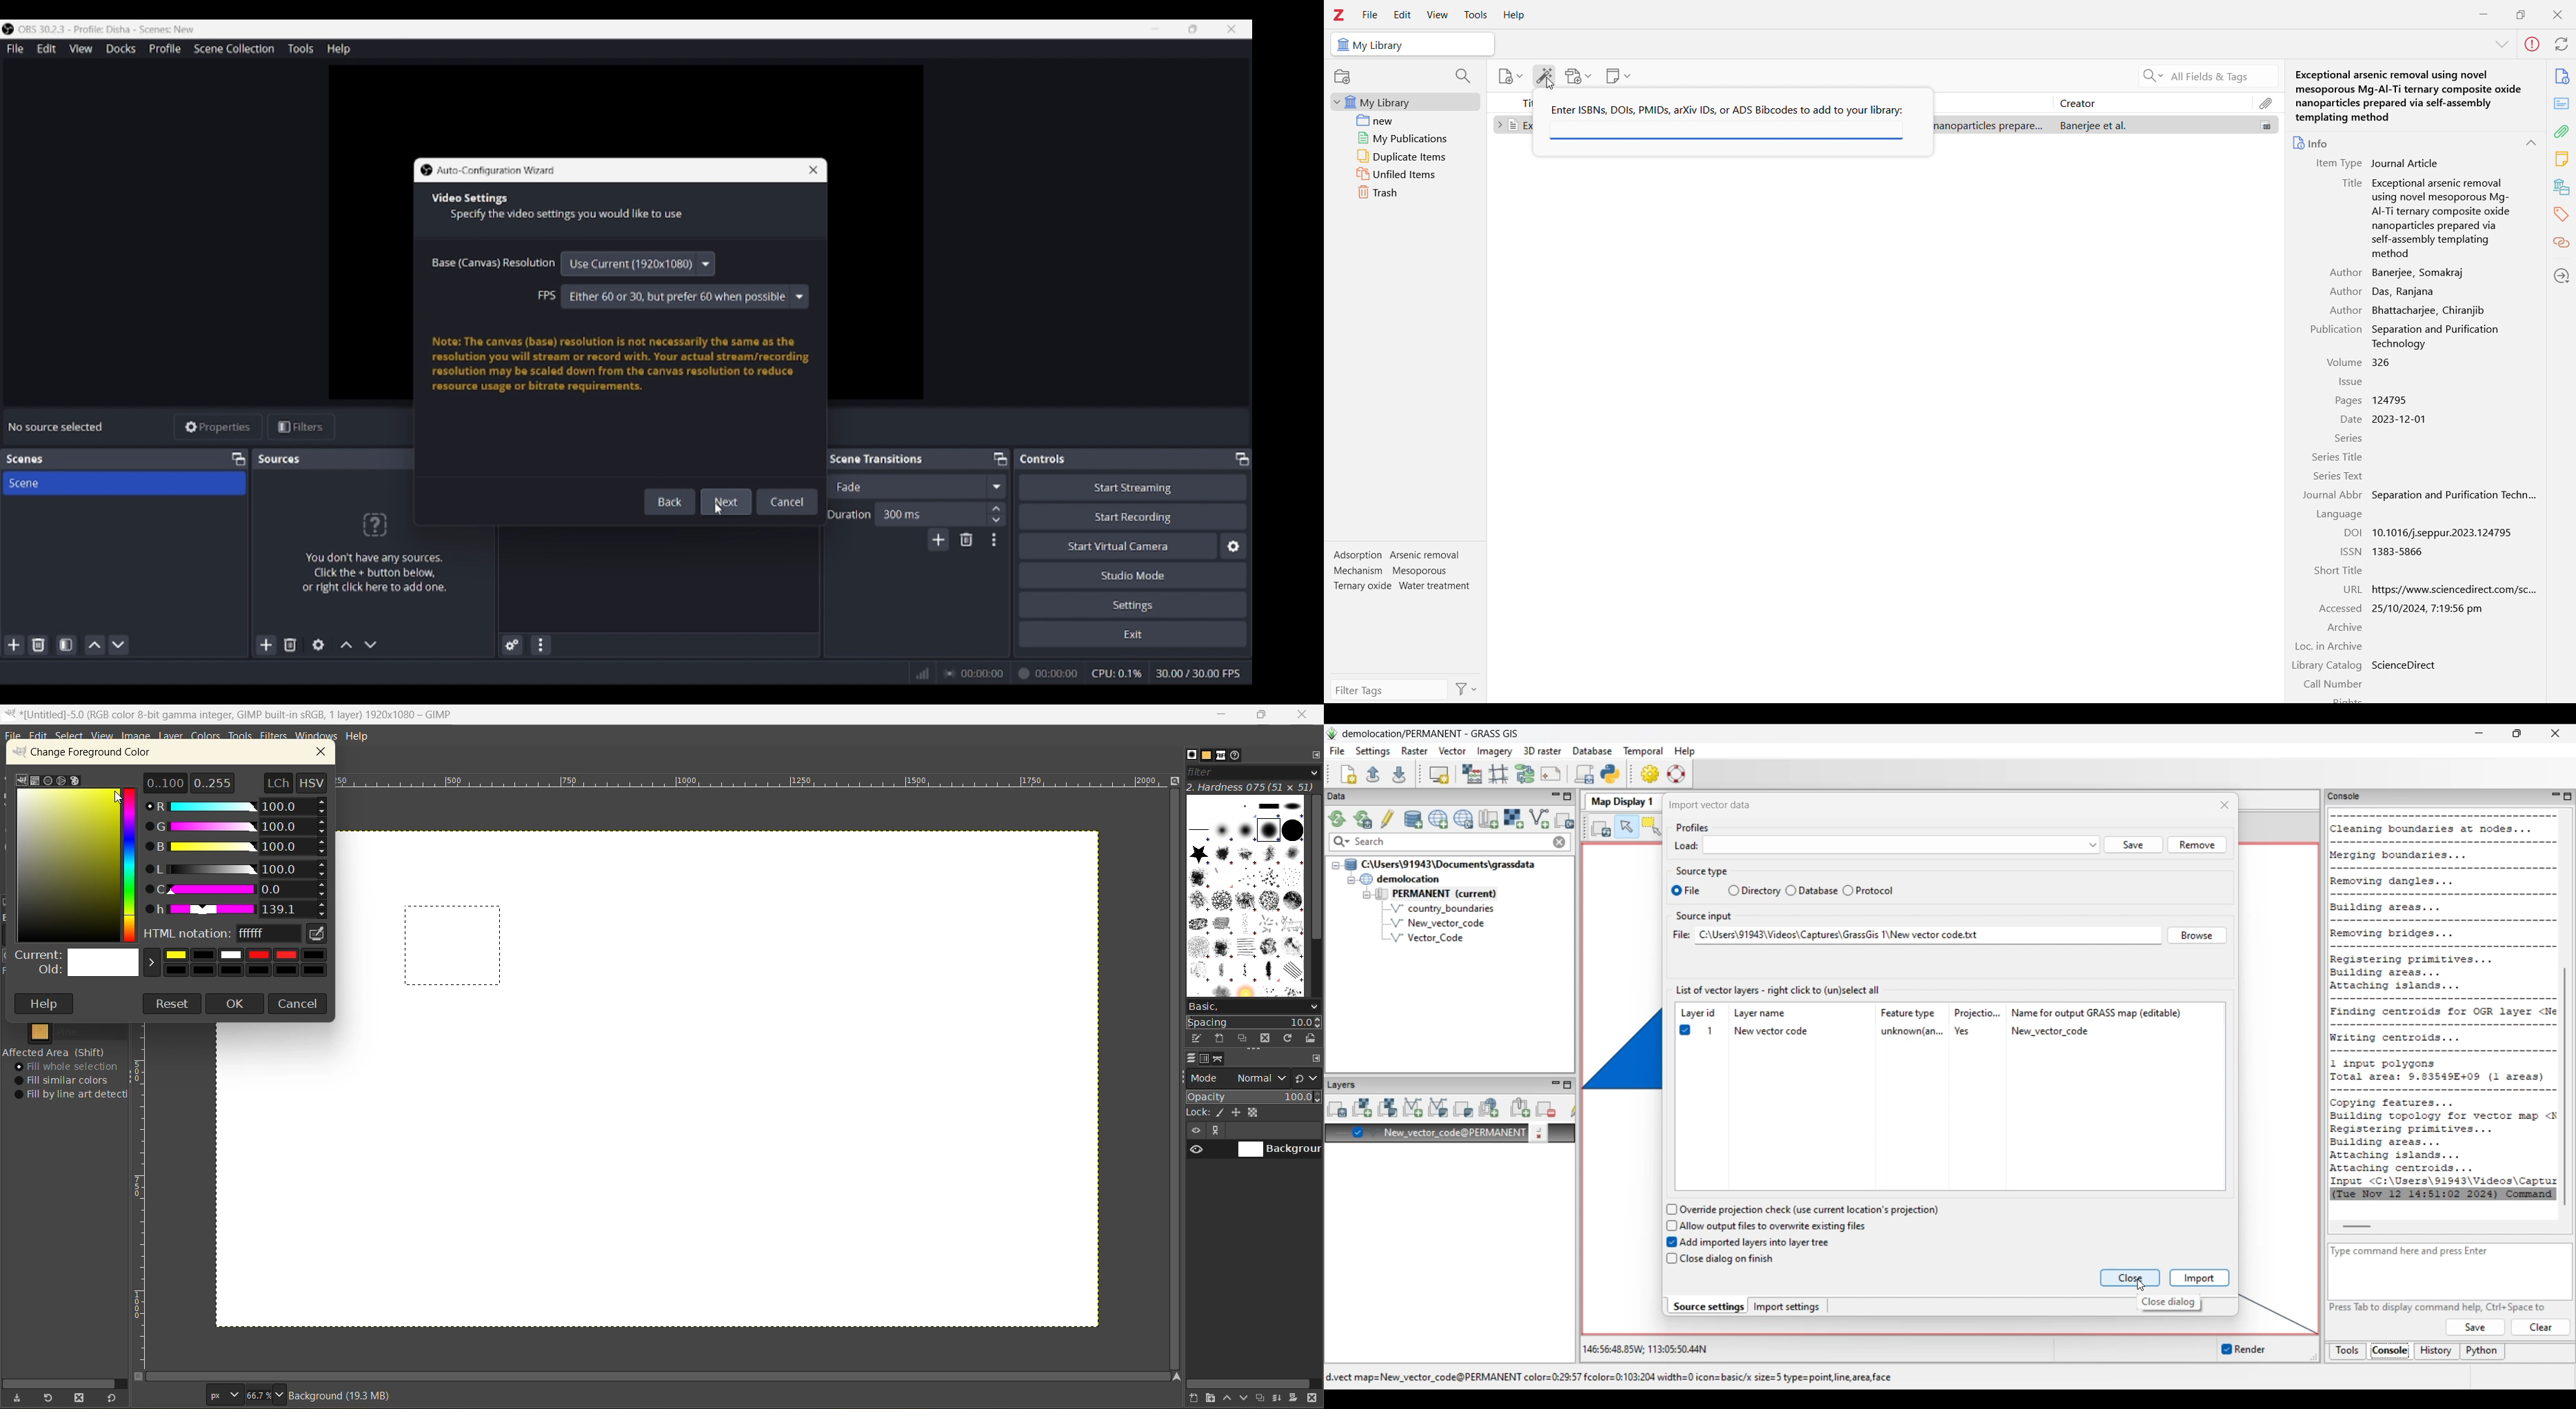 The width and height of the screenshot is (2576, 1428). What do you see at coordinates (14, 736) in the screenshot?
I see `file` at bounding box center [14, 736].